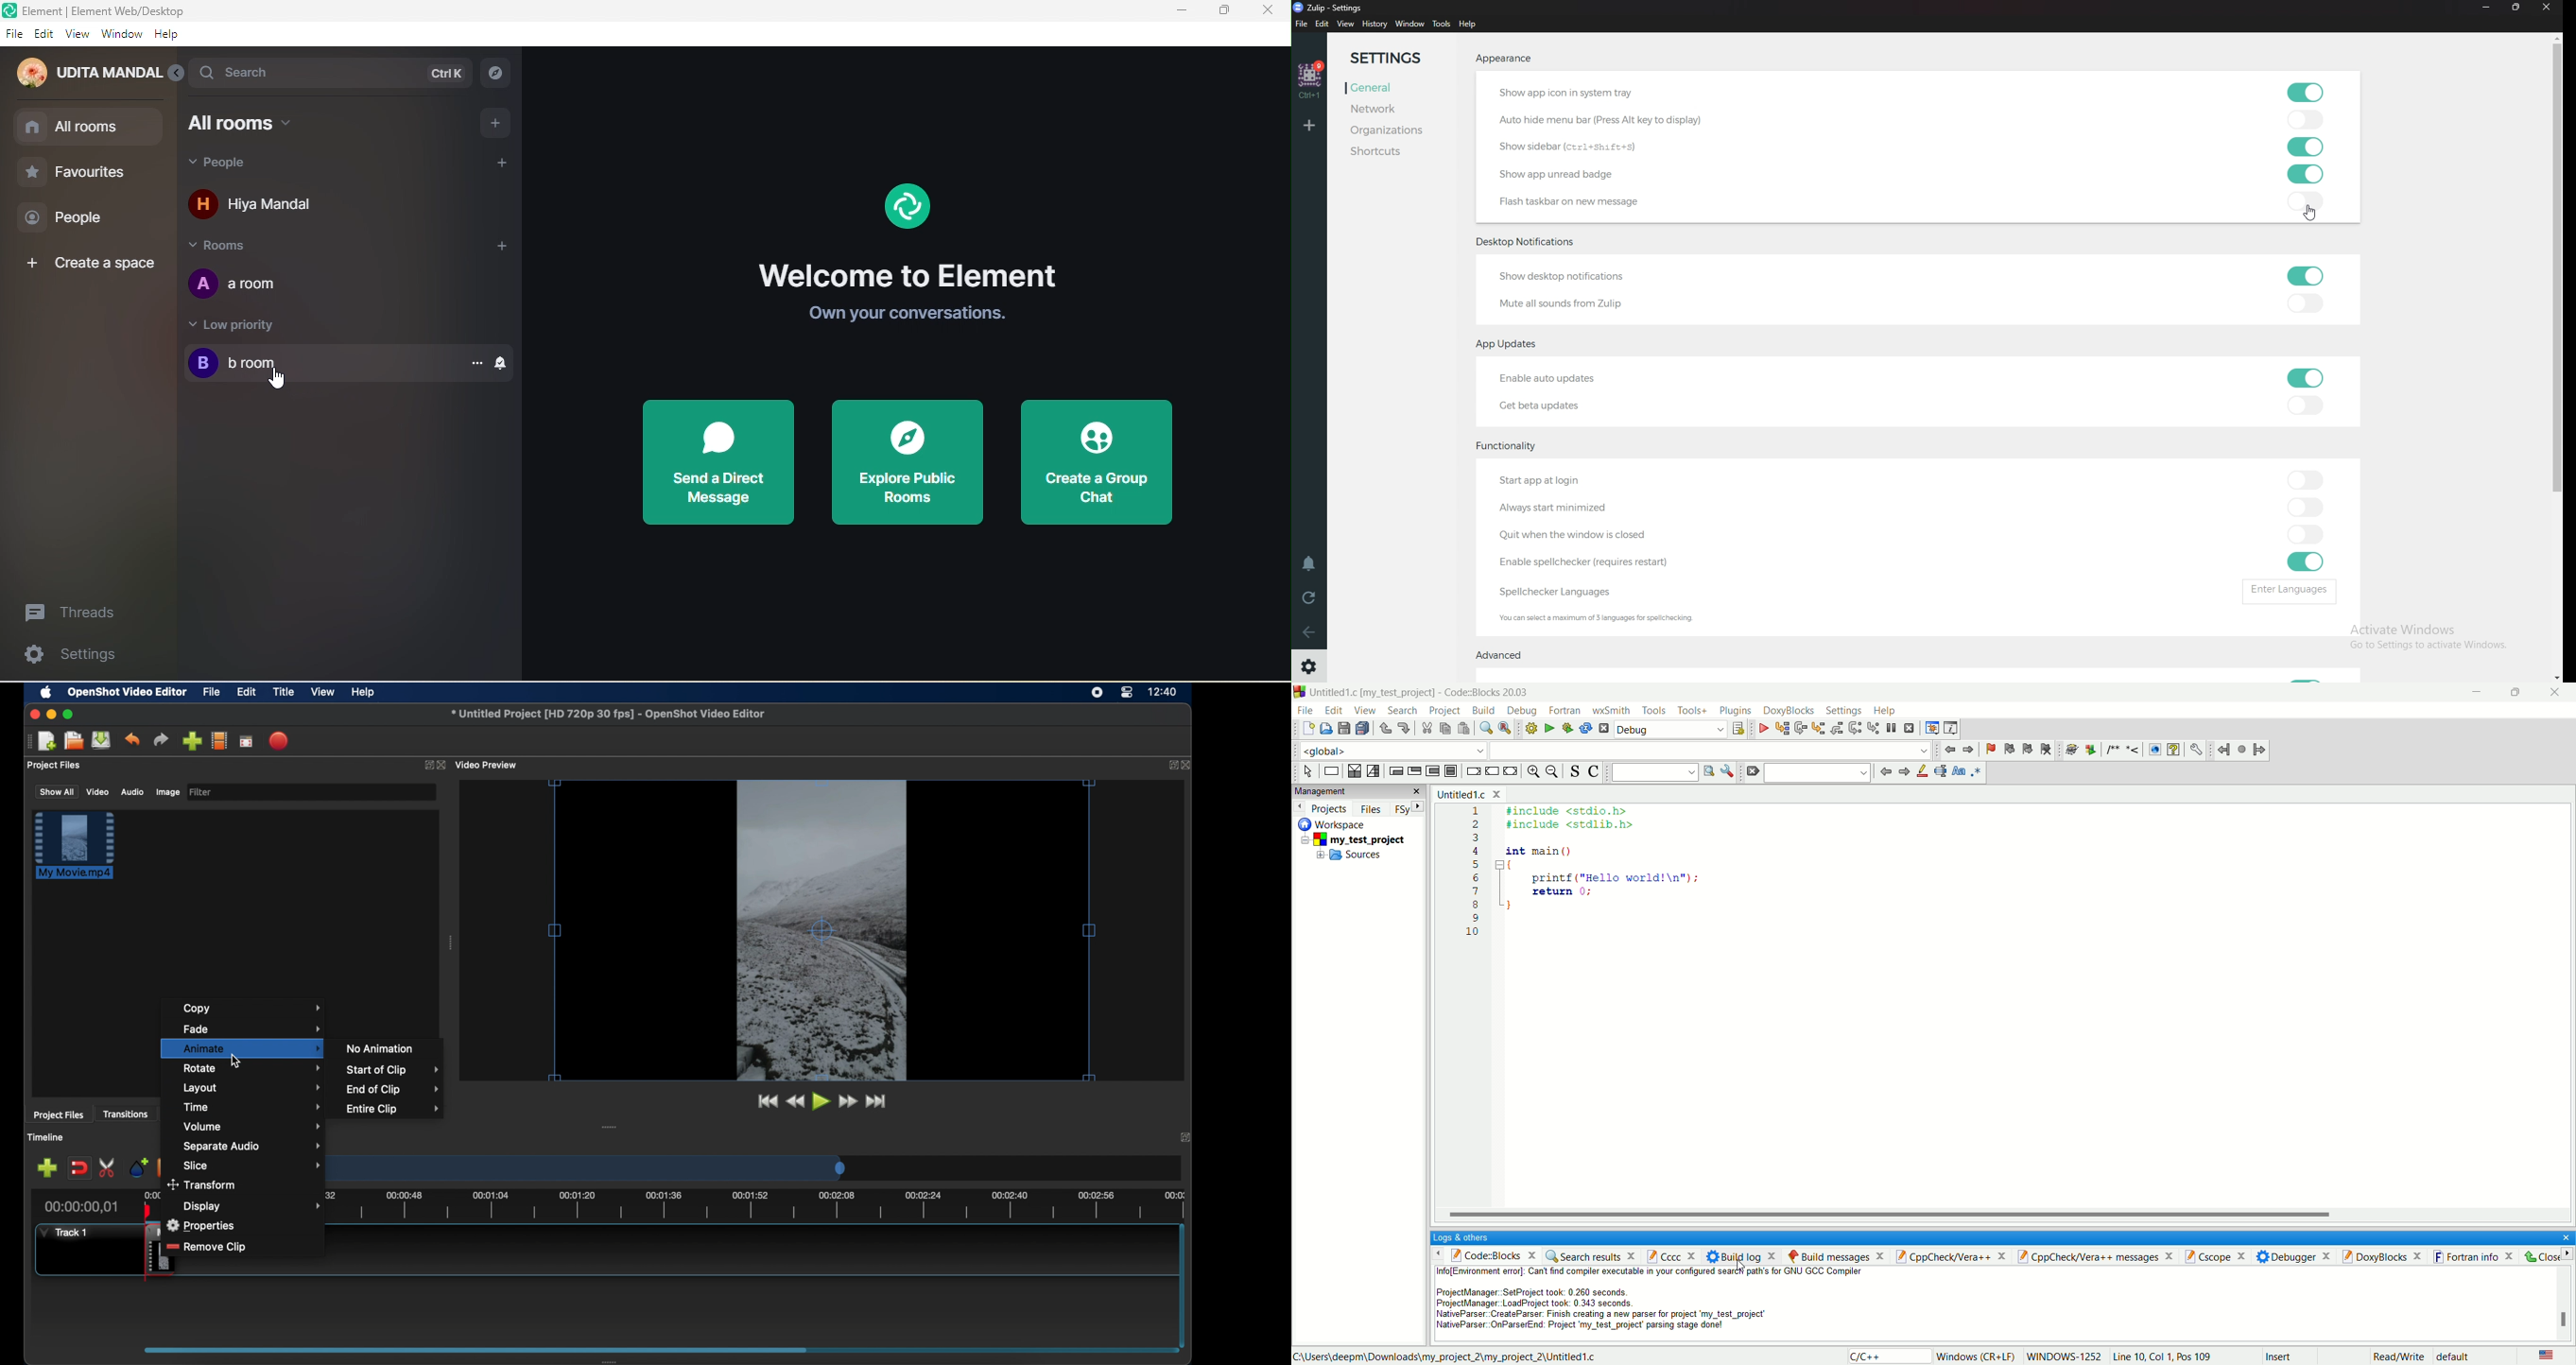 This screenshot has height=1372, width=2576. Describe the element at coordinates (280, 206) in the screenshot. I see `hiya mandal` at that location.